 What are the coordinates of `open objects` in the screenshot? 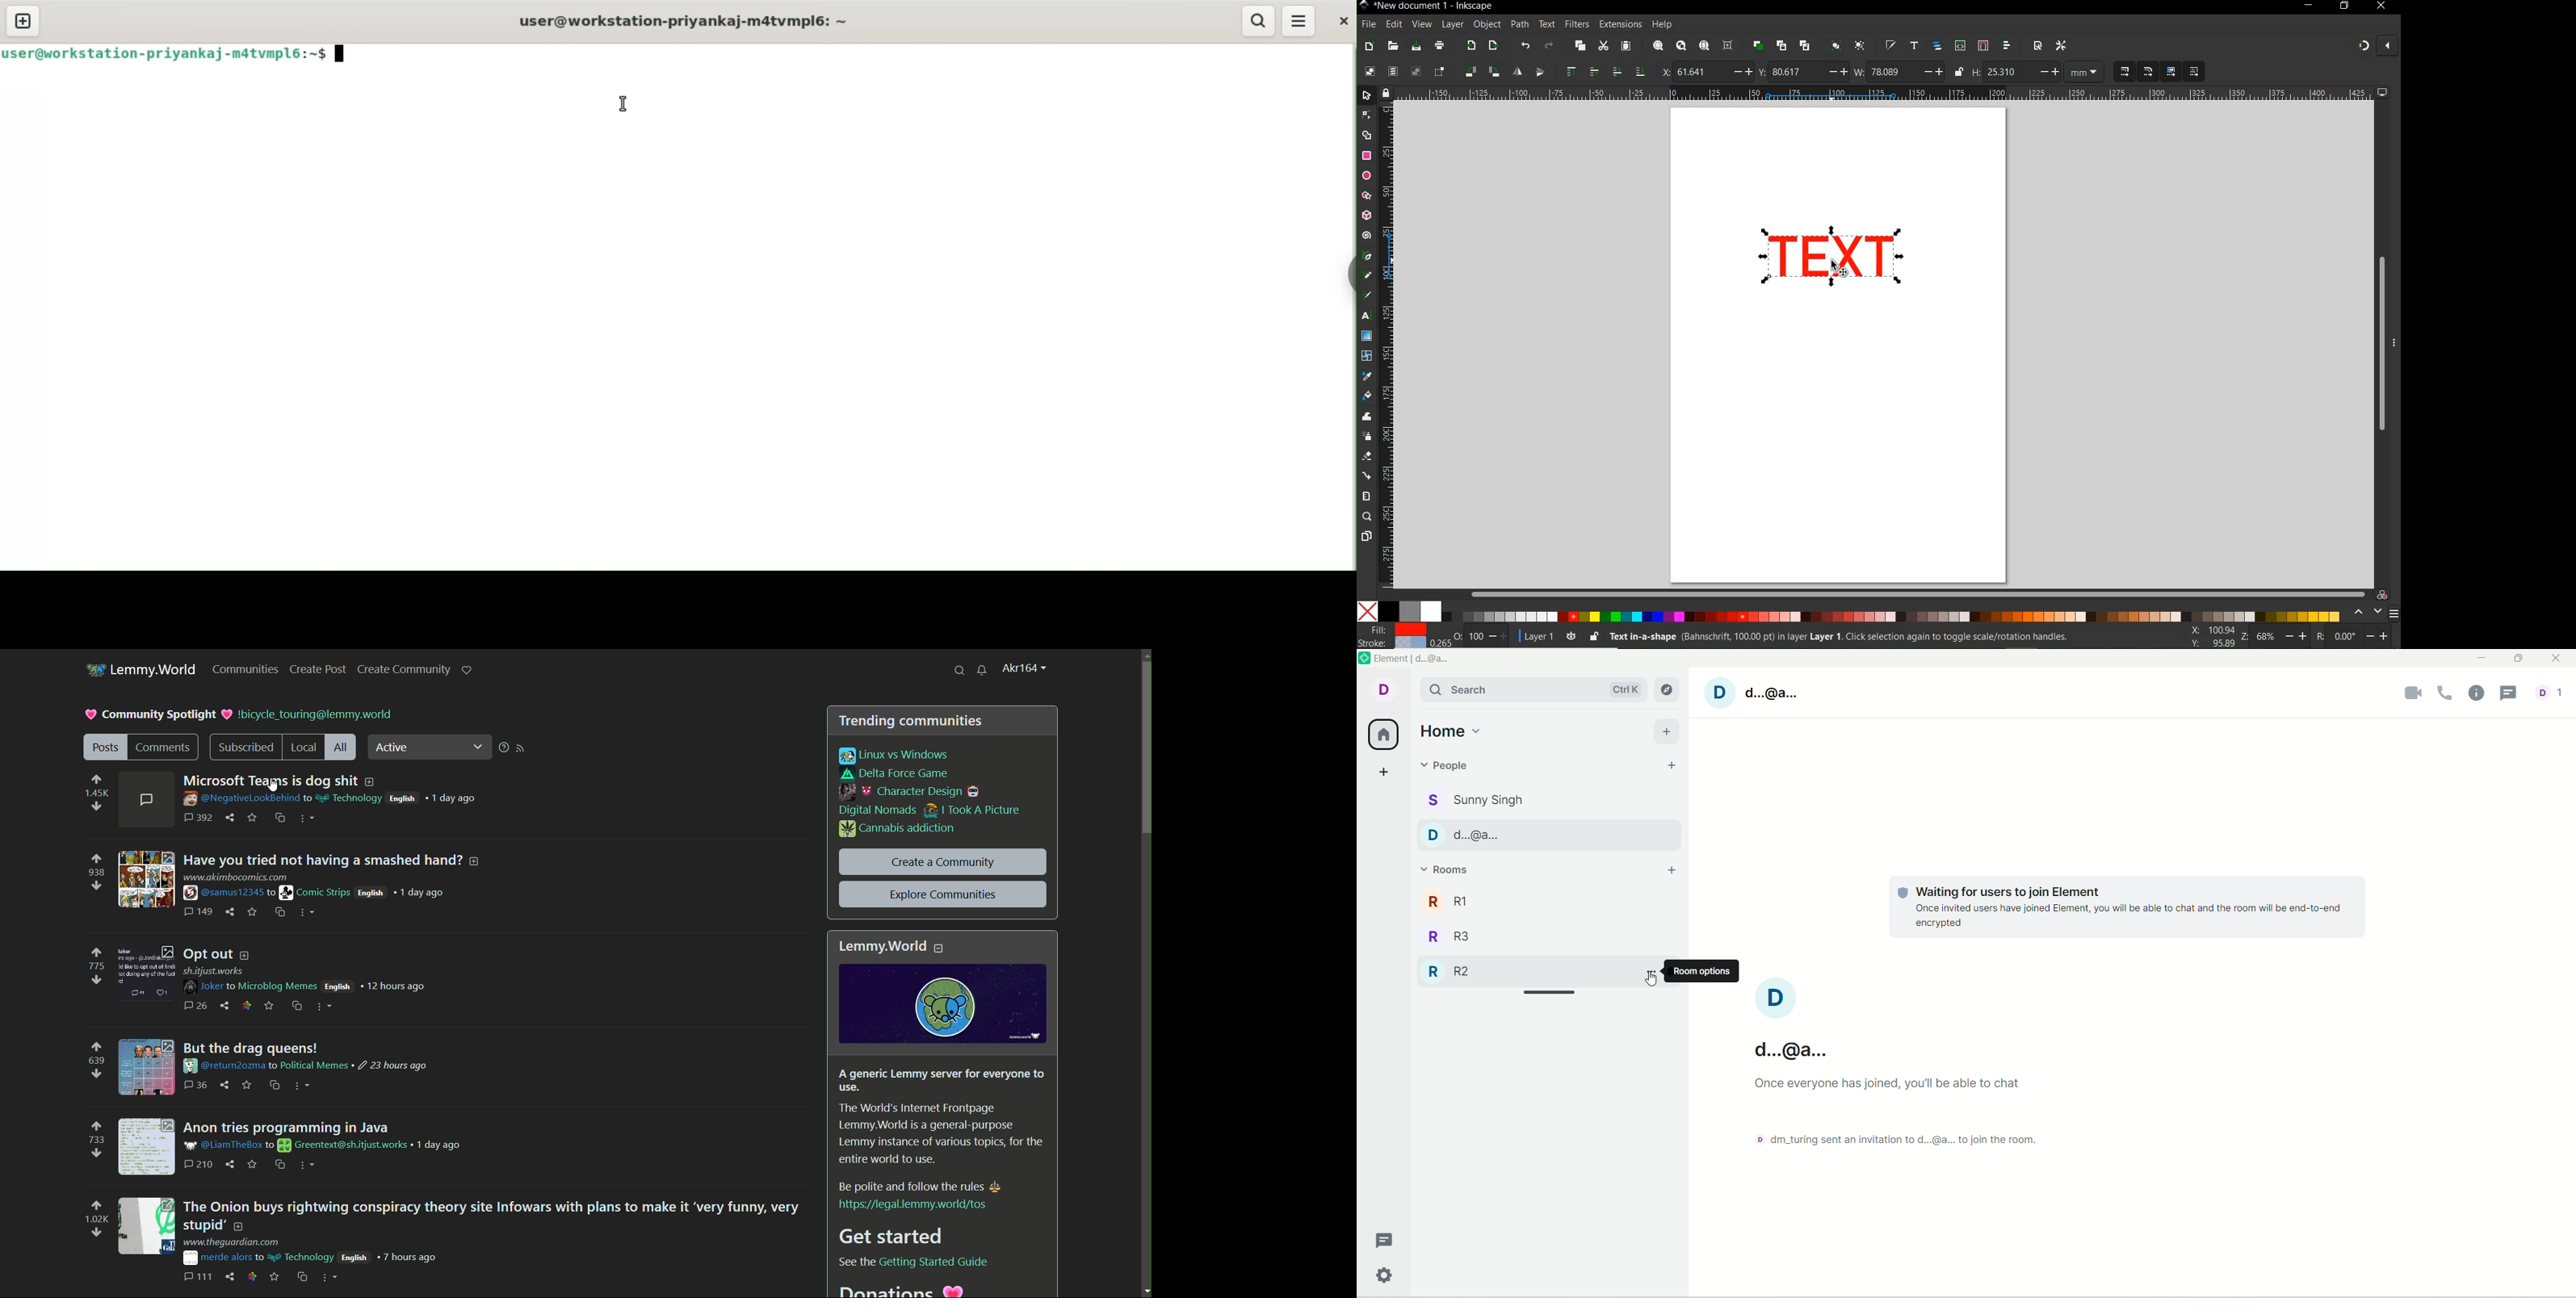 It's located at (1937, 47).